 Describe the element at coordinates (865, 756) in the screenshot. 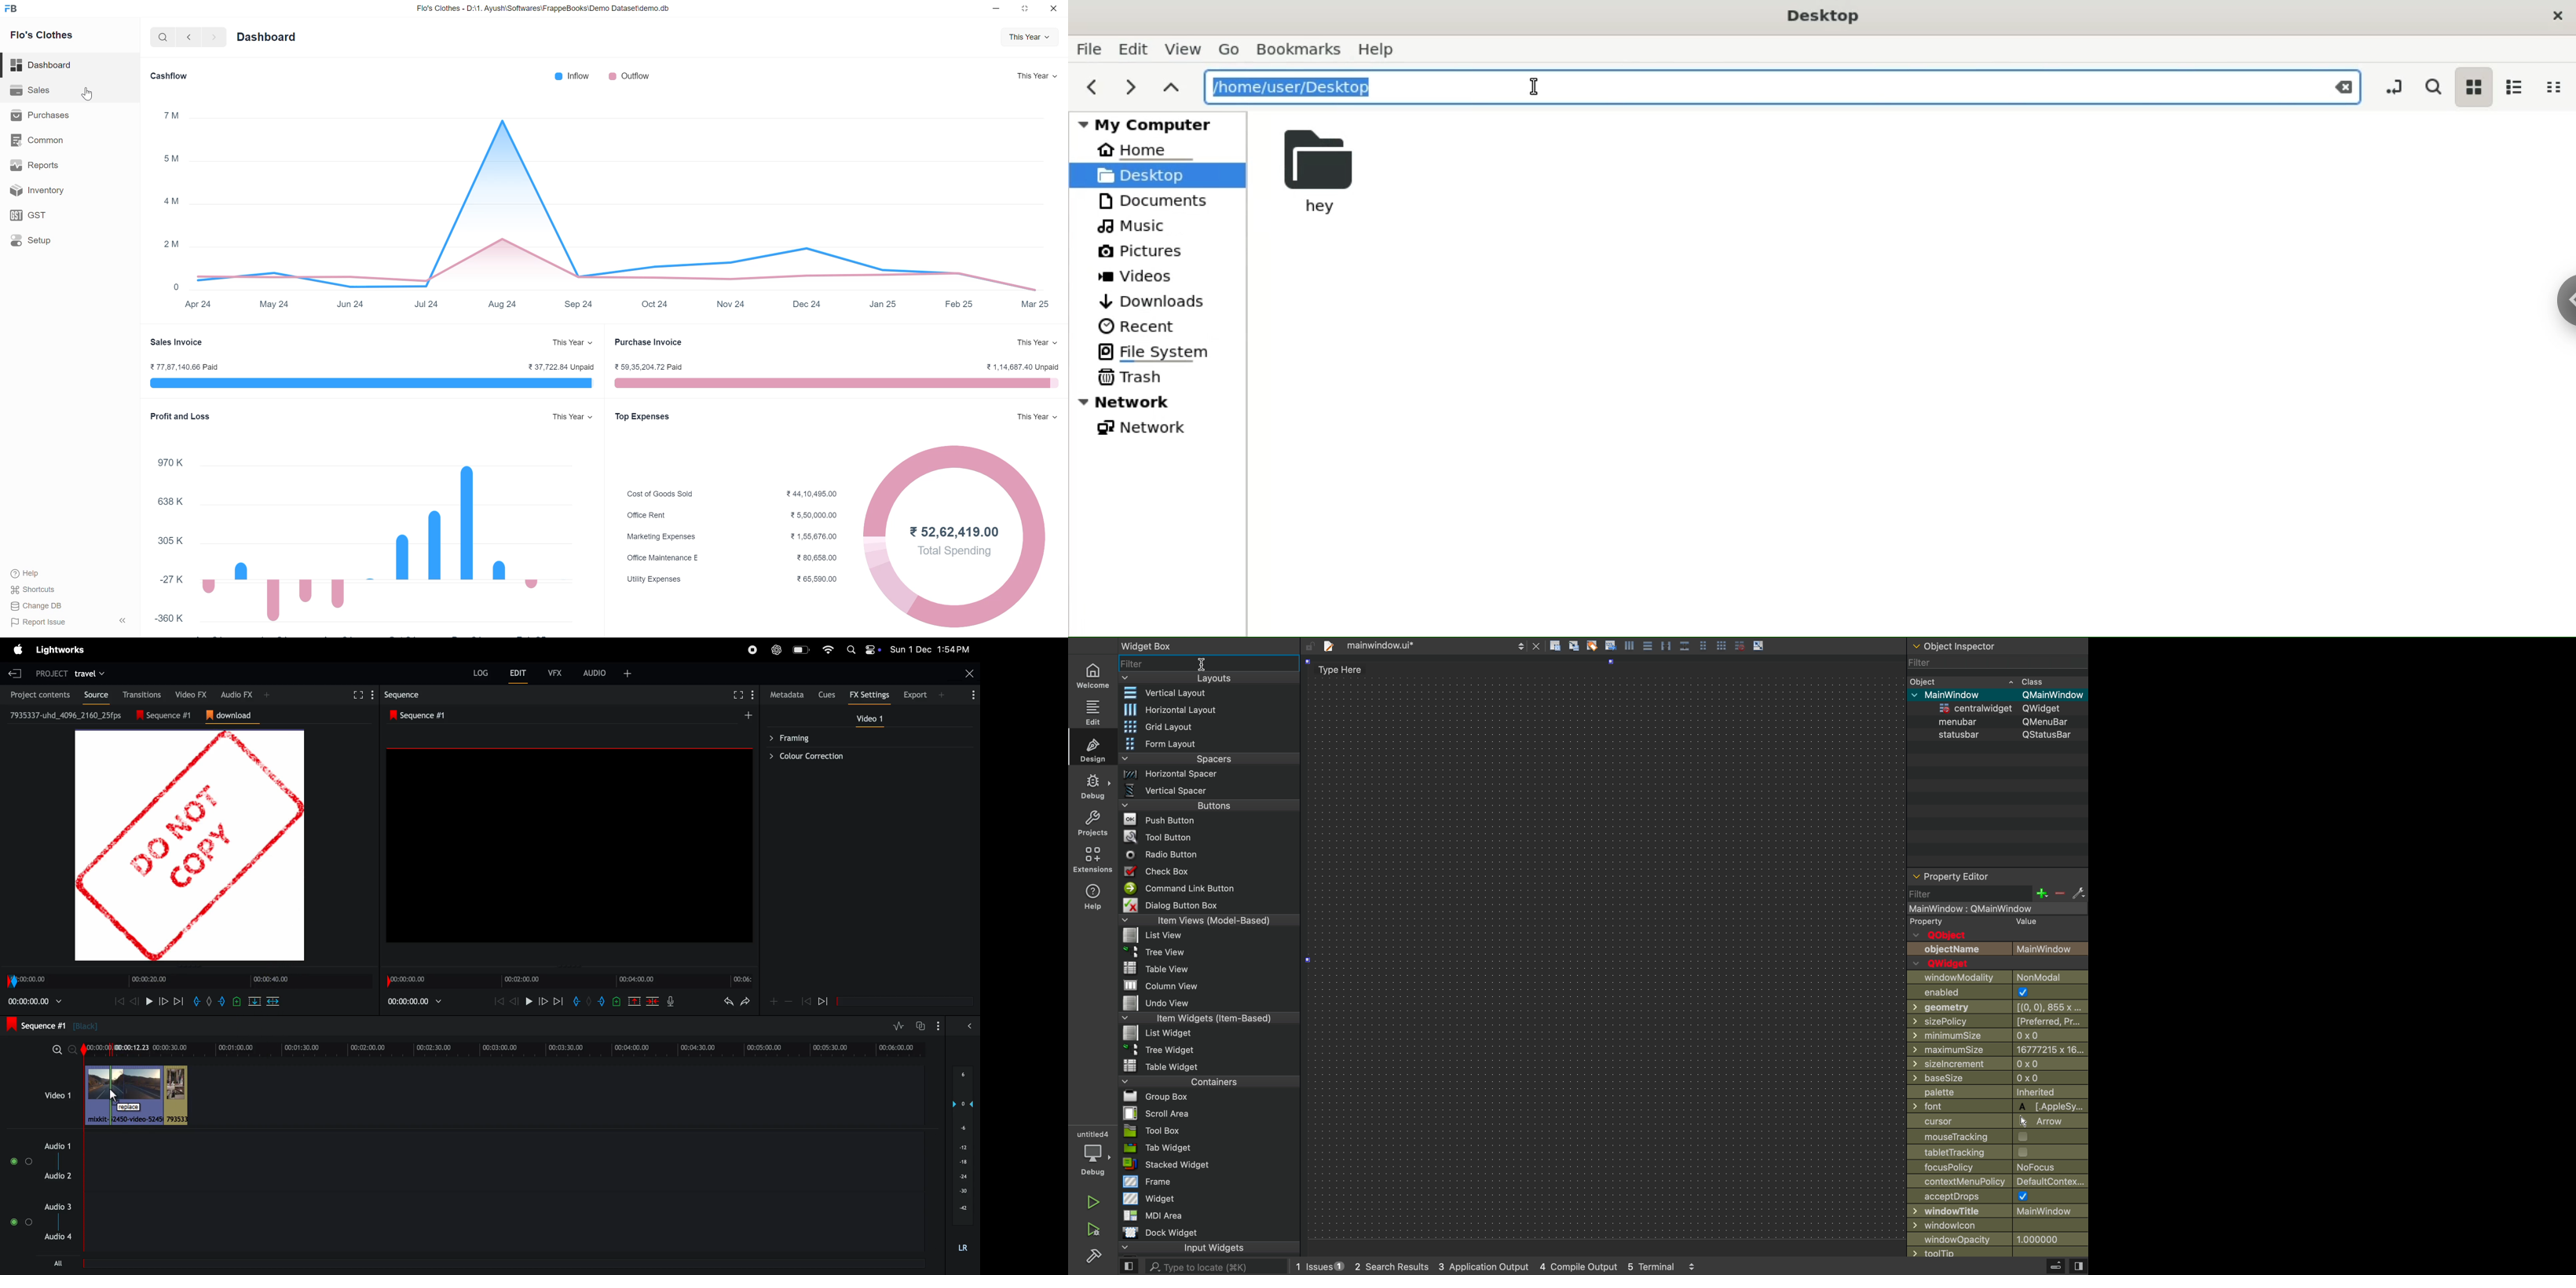

I see `colour correction` at that location.